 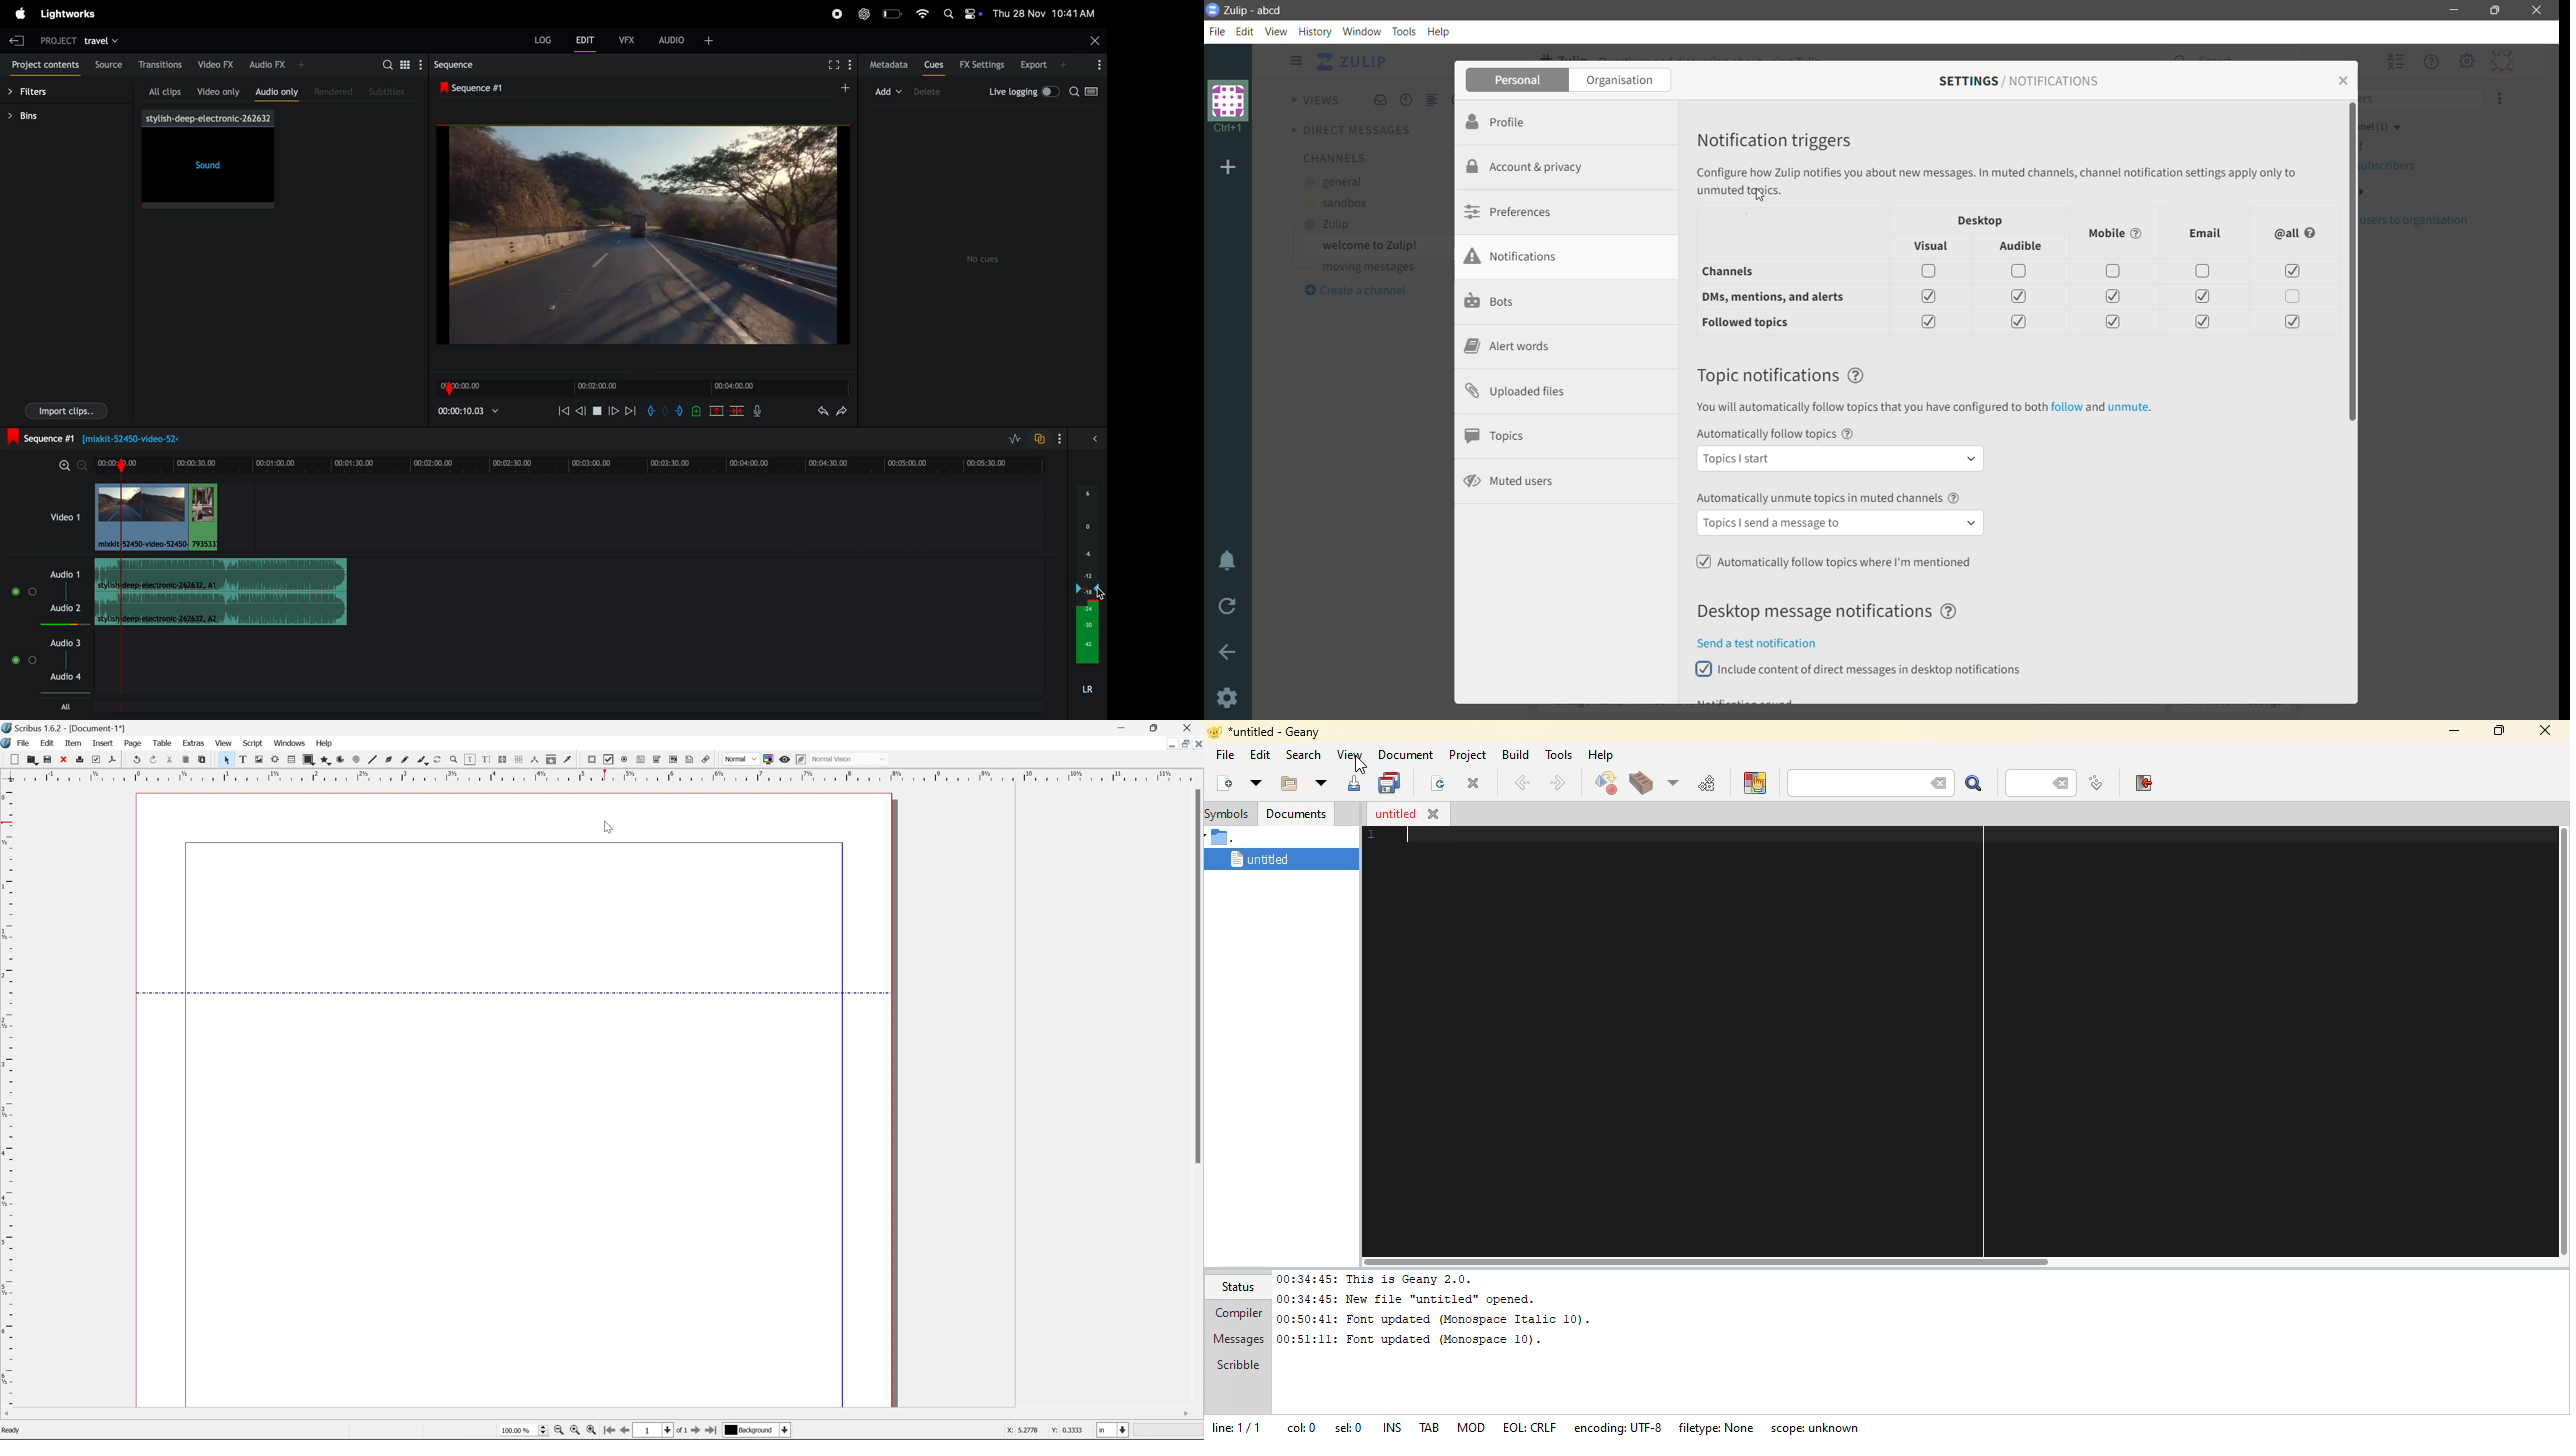 What do you see at coordinates (1515, 211) in the screenshot?
I see `Preferences` at bounding box center [1515, 211].